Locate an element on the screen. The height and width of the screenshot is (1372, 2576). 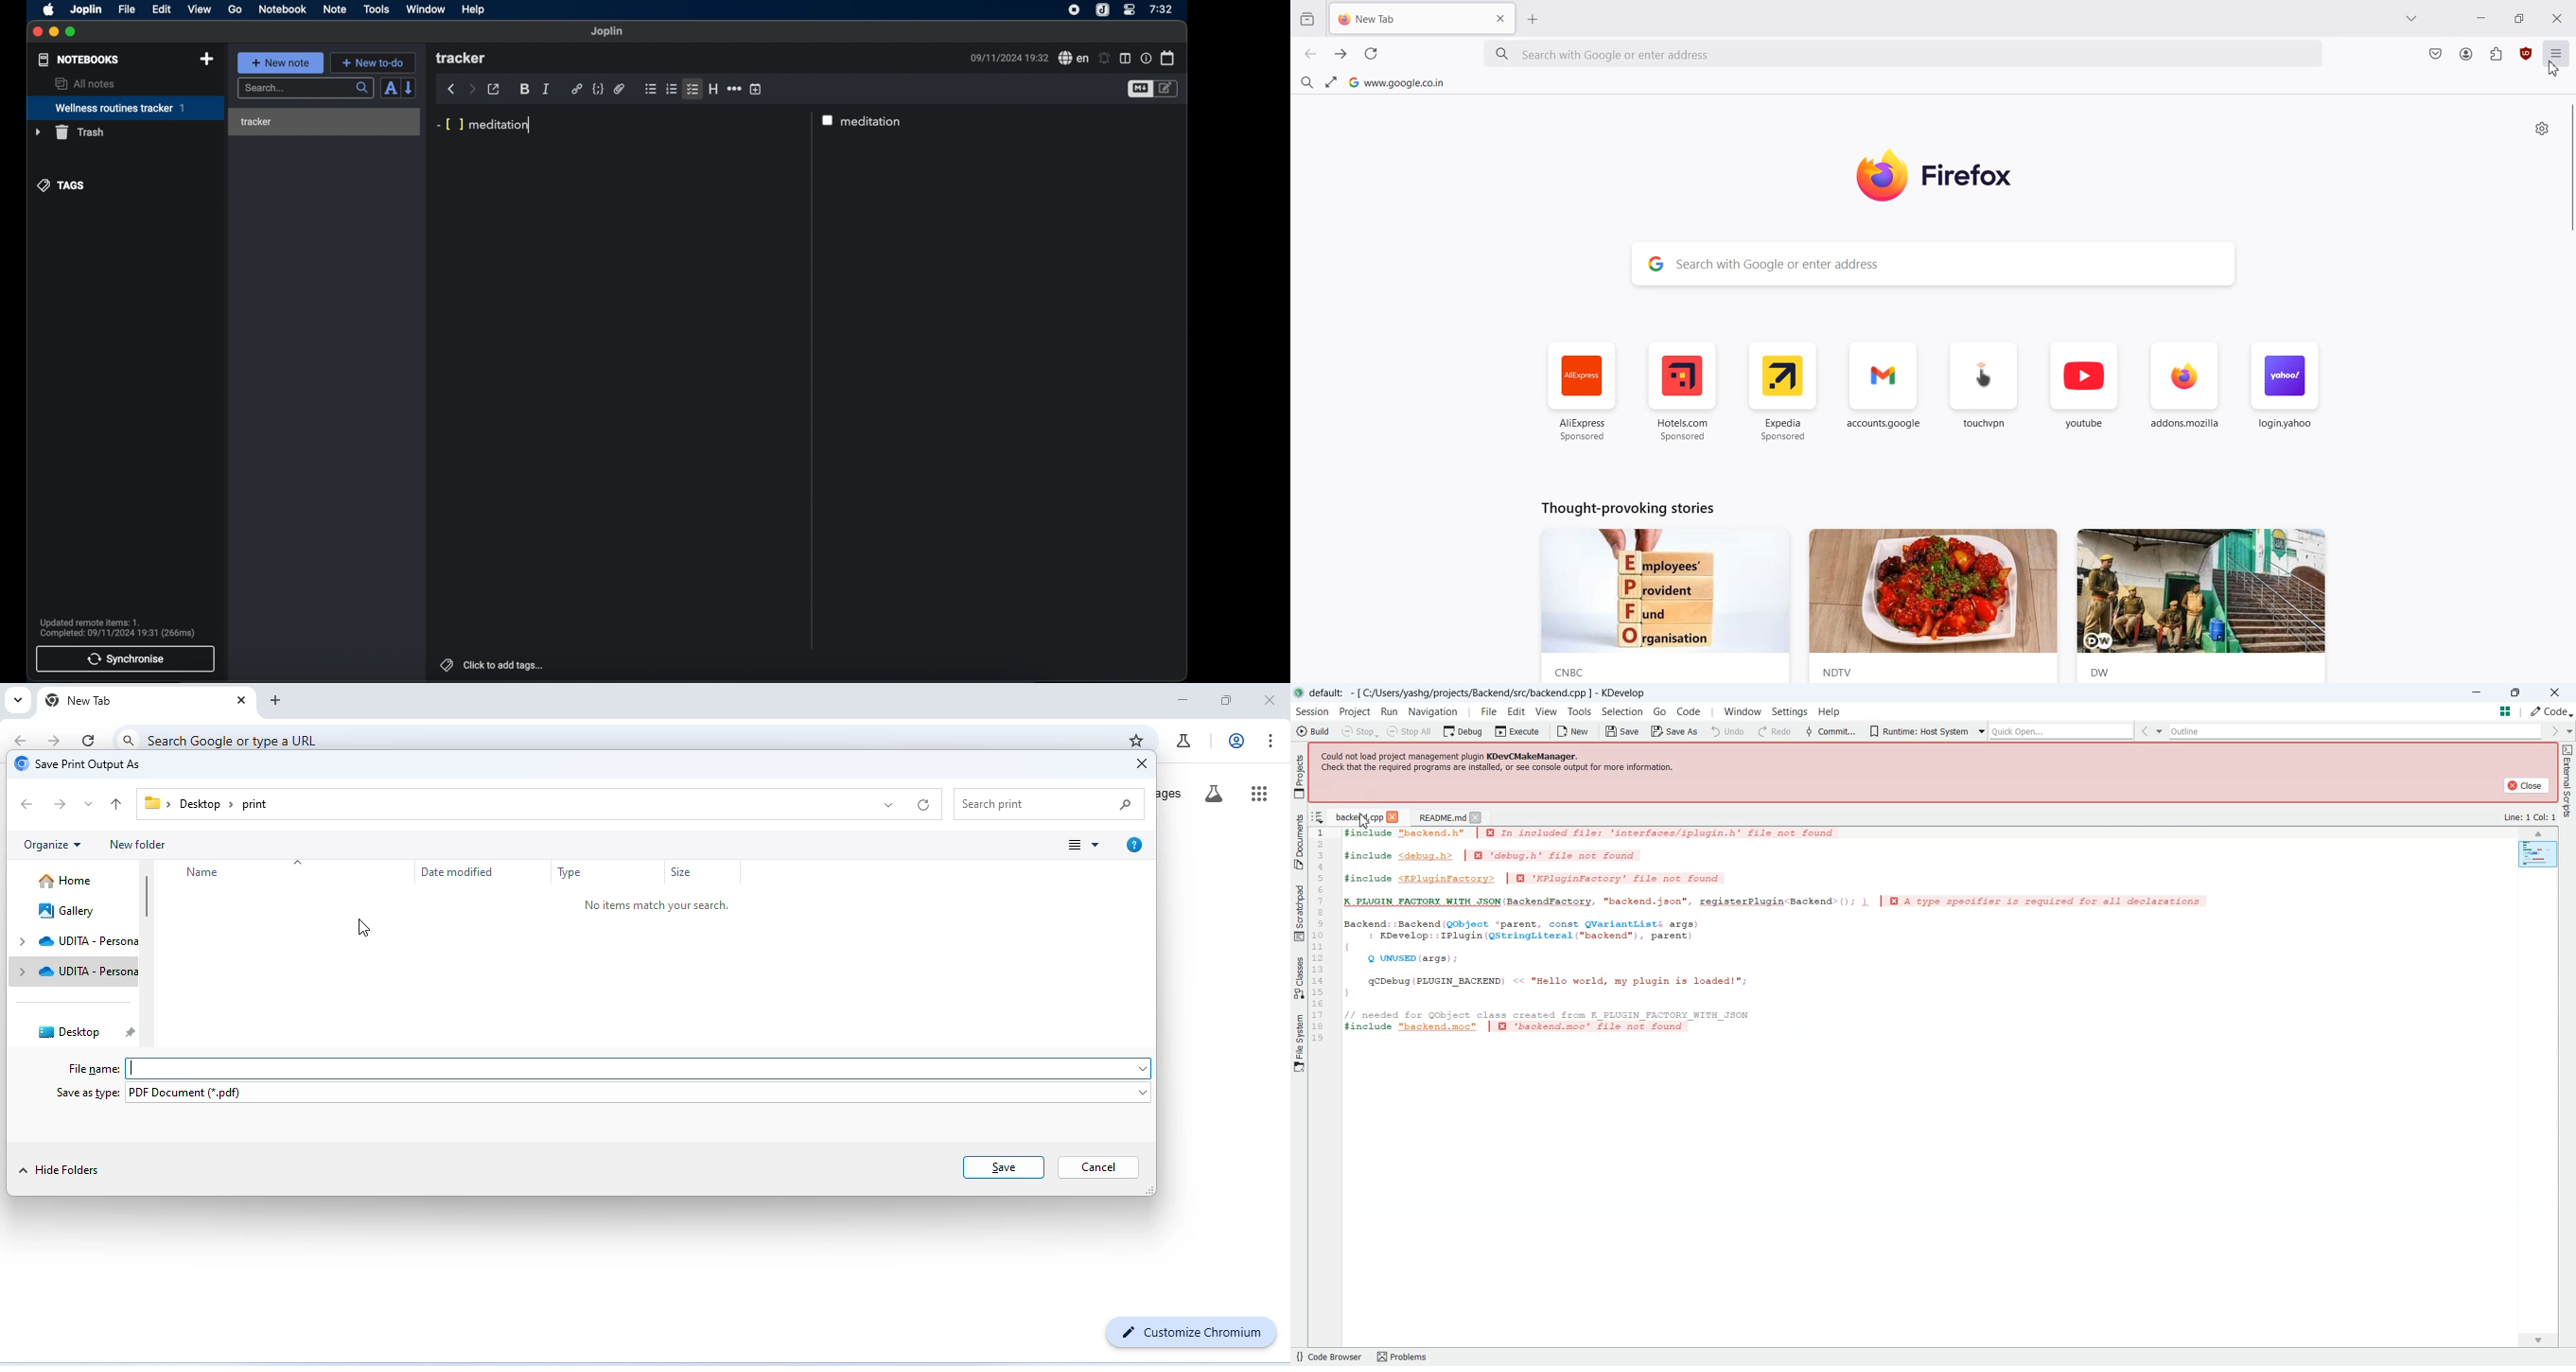
toggle sort order field is located at coordinates (390, 88).